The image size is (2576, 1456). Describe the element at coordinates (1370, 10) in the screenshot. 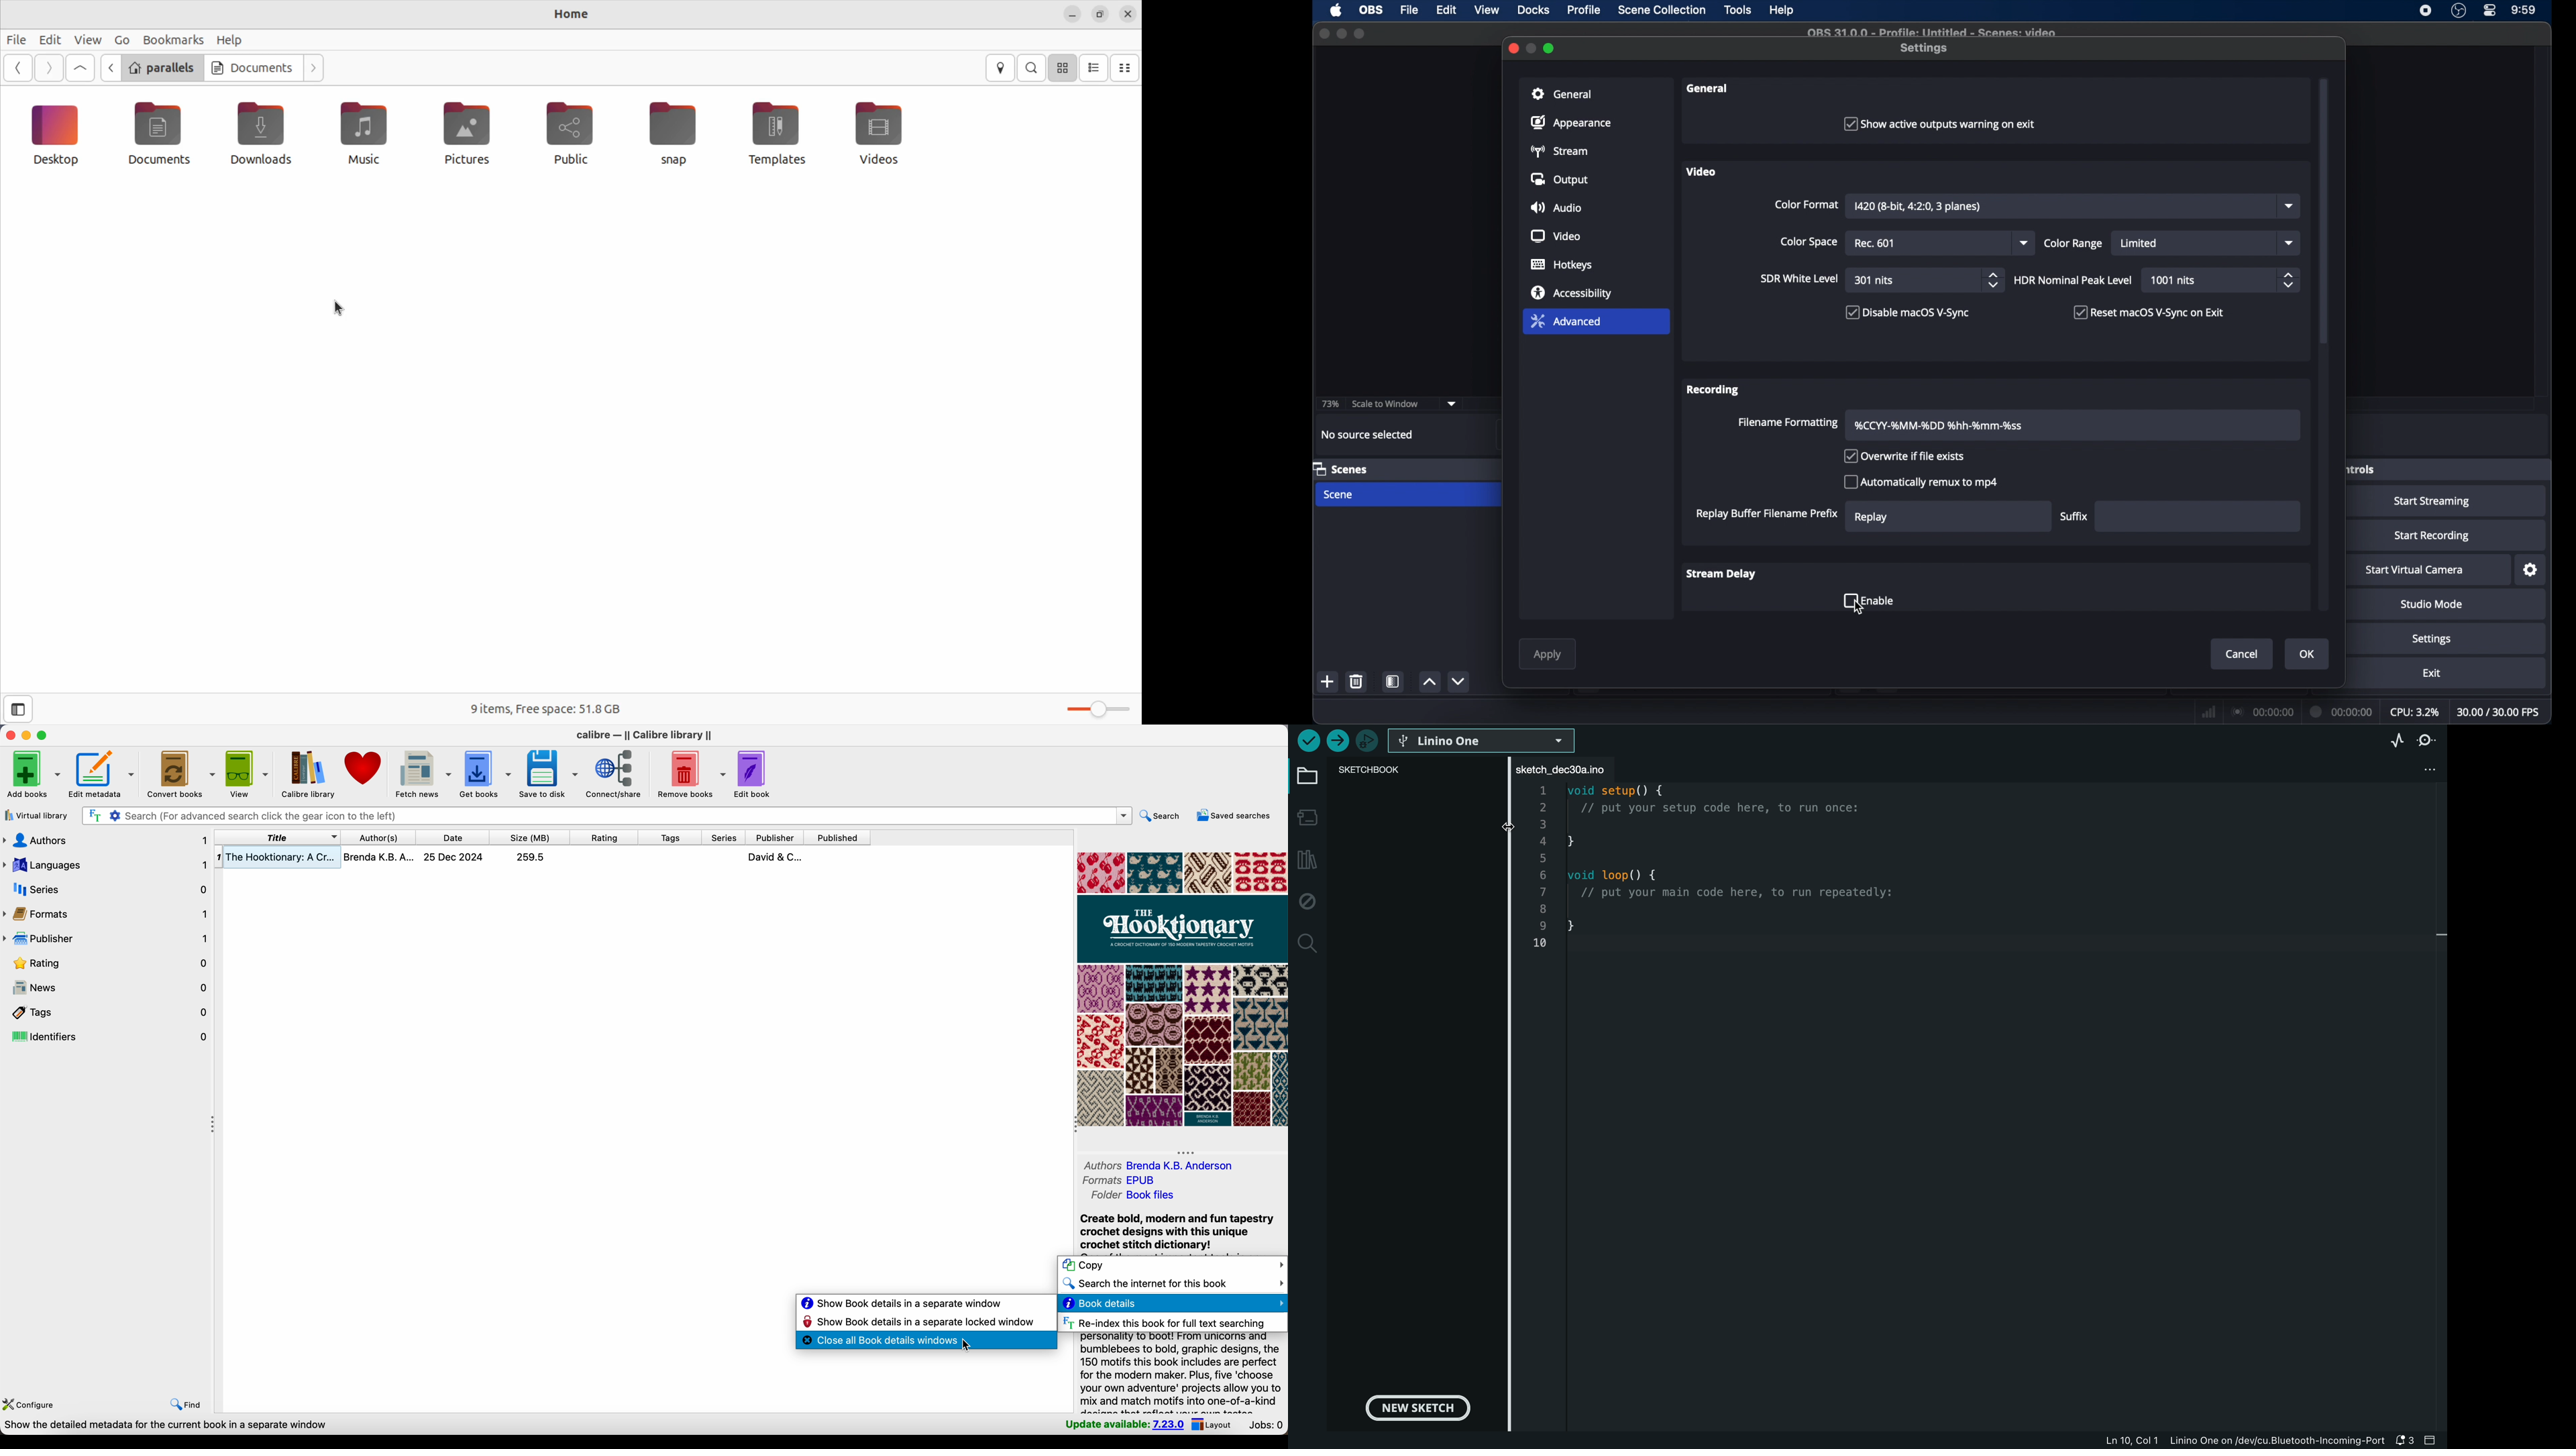

I see `obs` at that location.